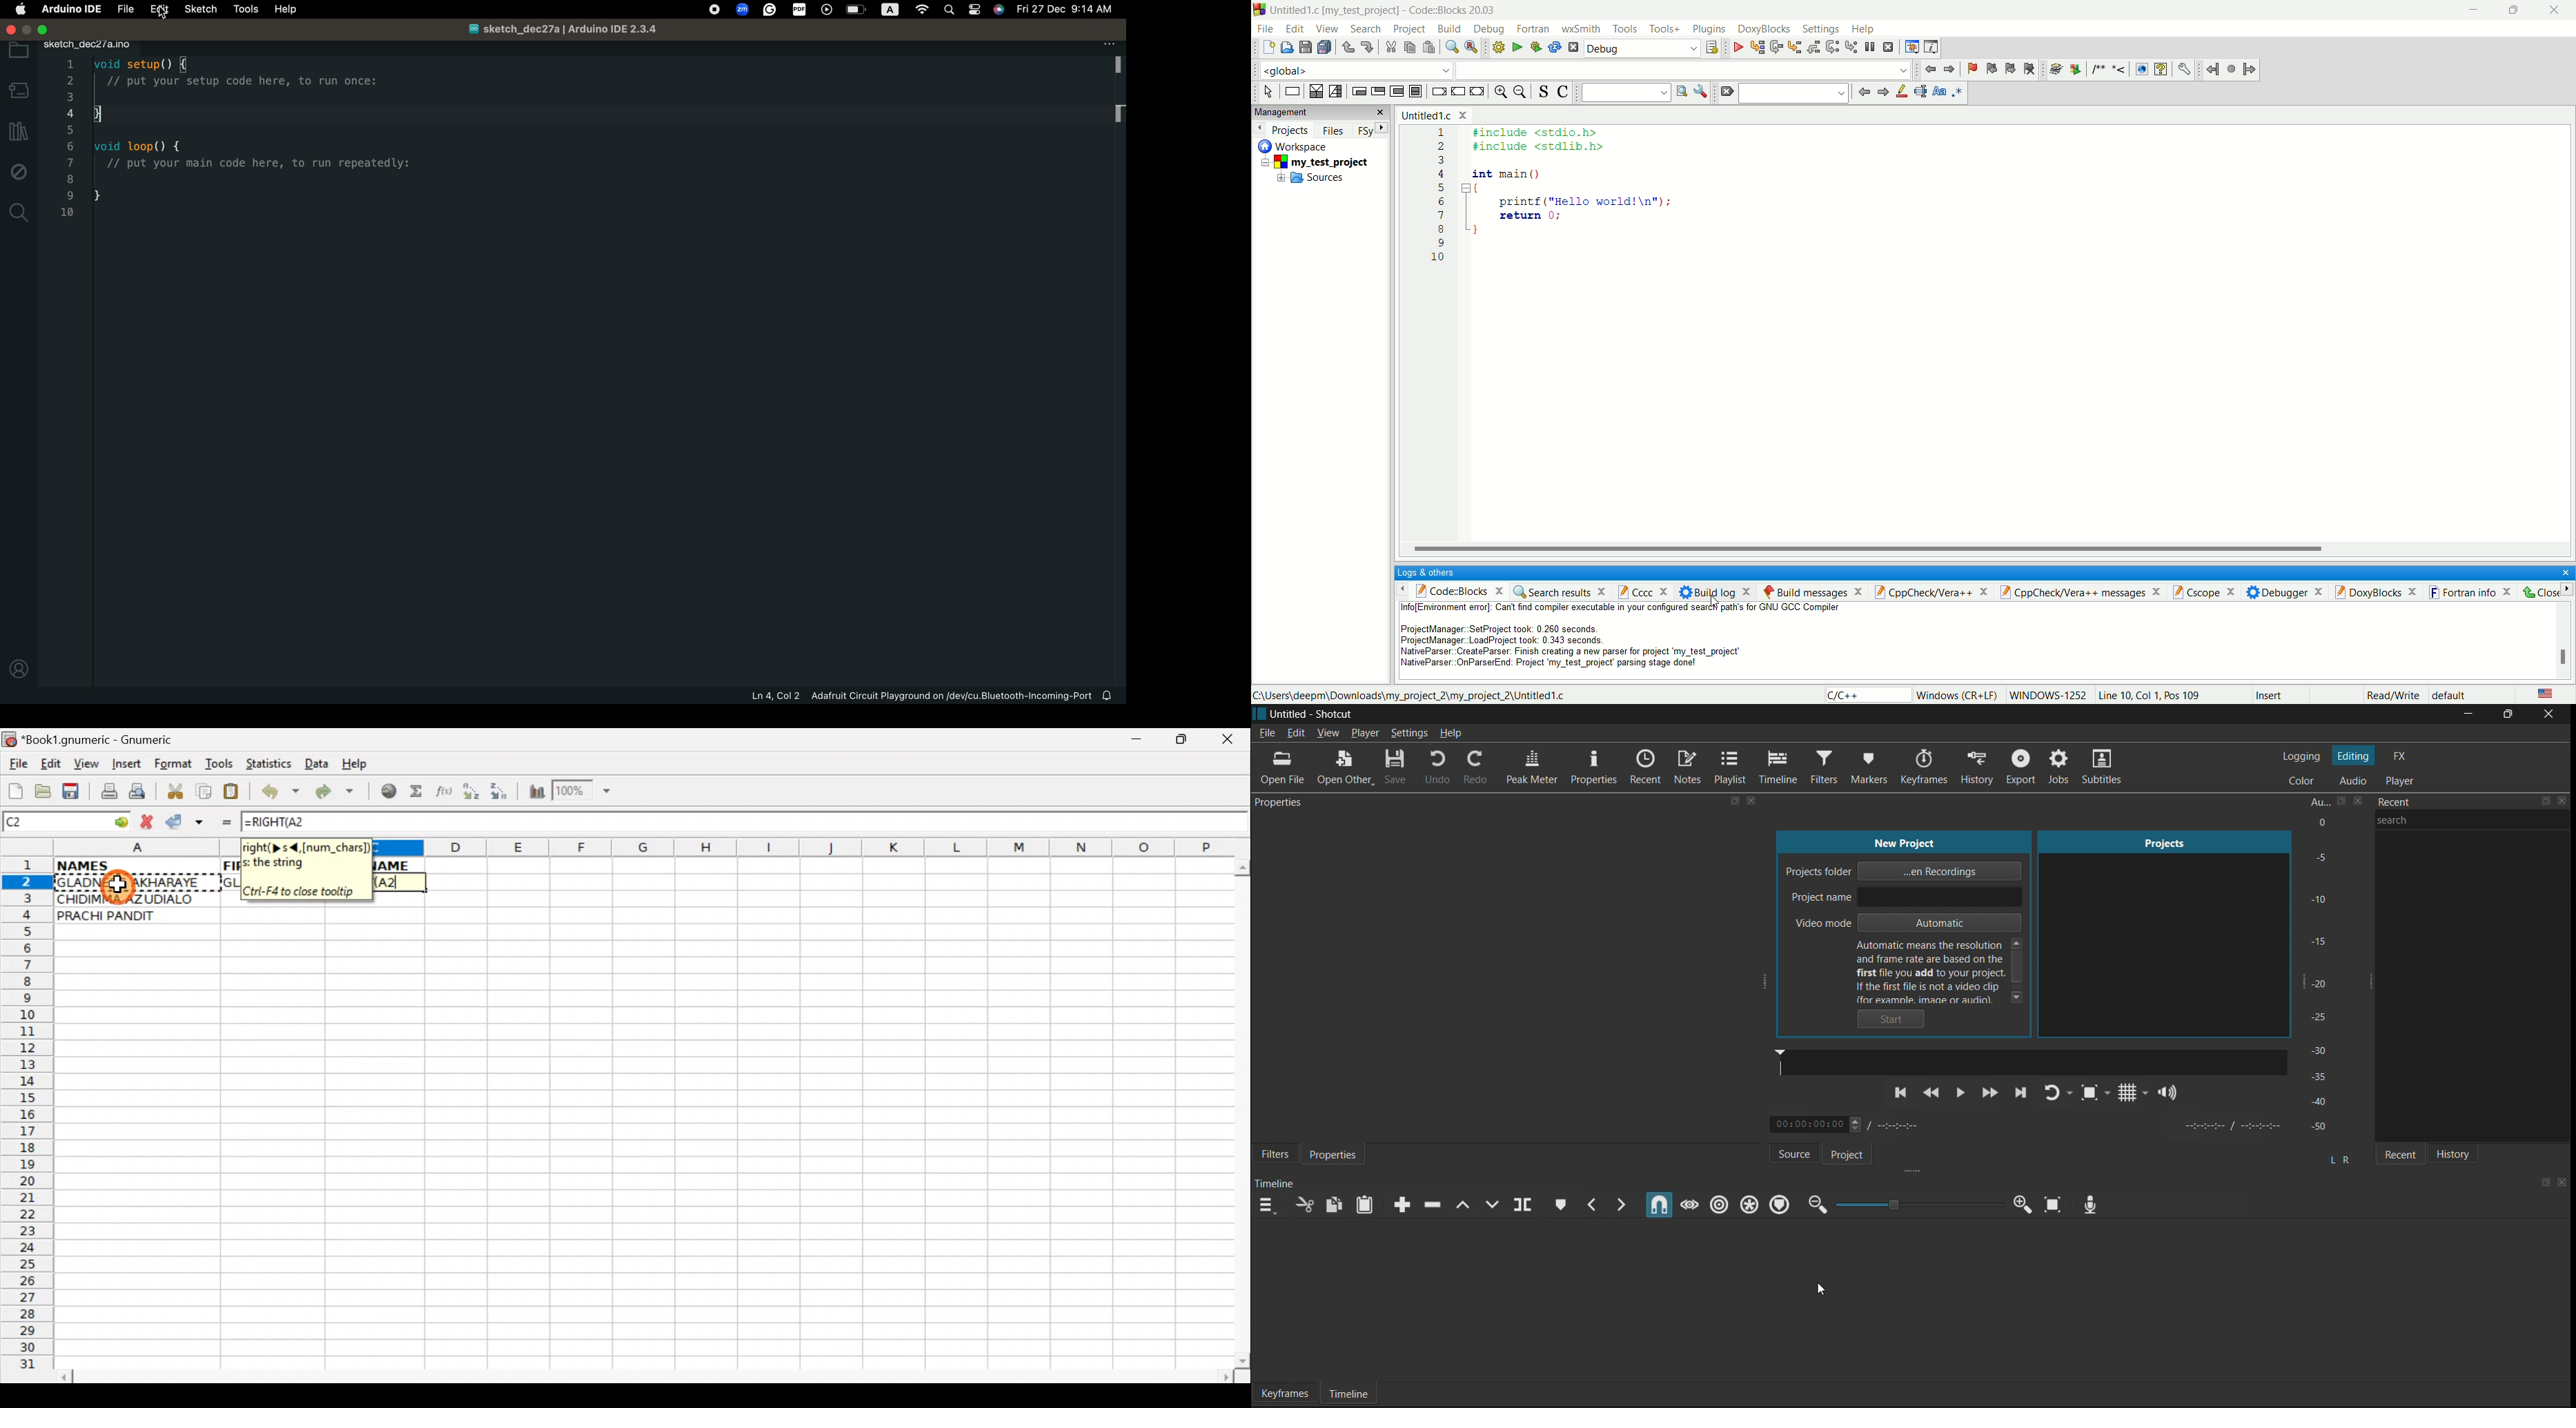 Image resolution: width=2576 pixels, height=1428 pixels. I want to click on Undo, so click(1444, 769).